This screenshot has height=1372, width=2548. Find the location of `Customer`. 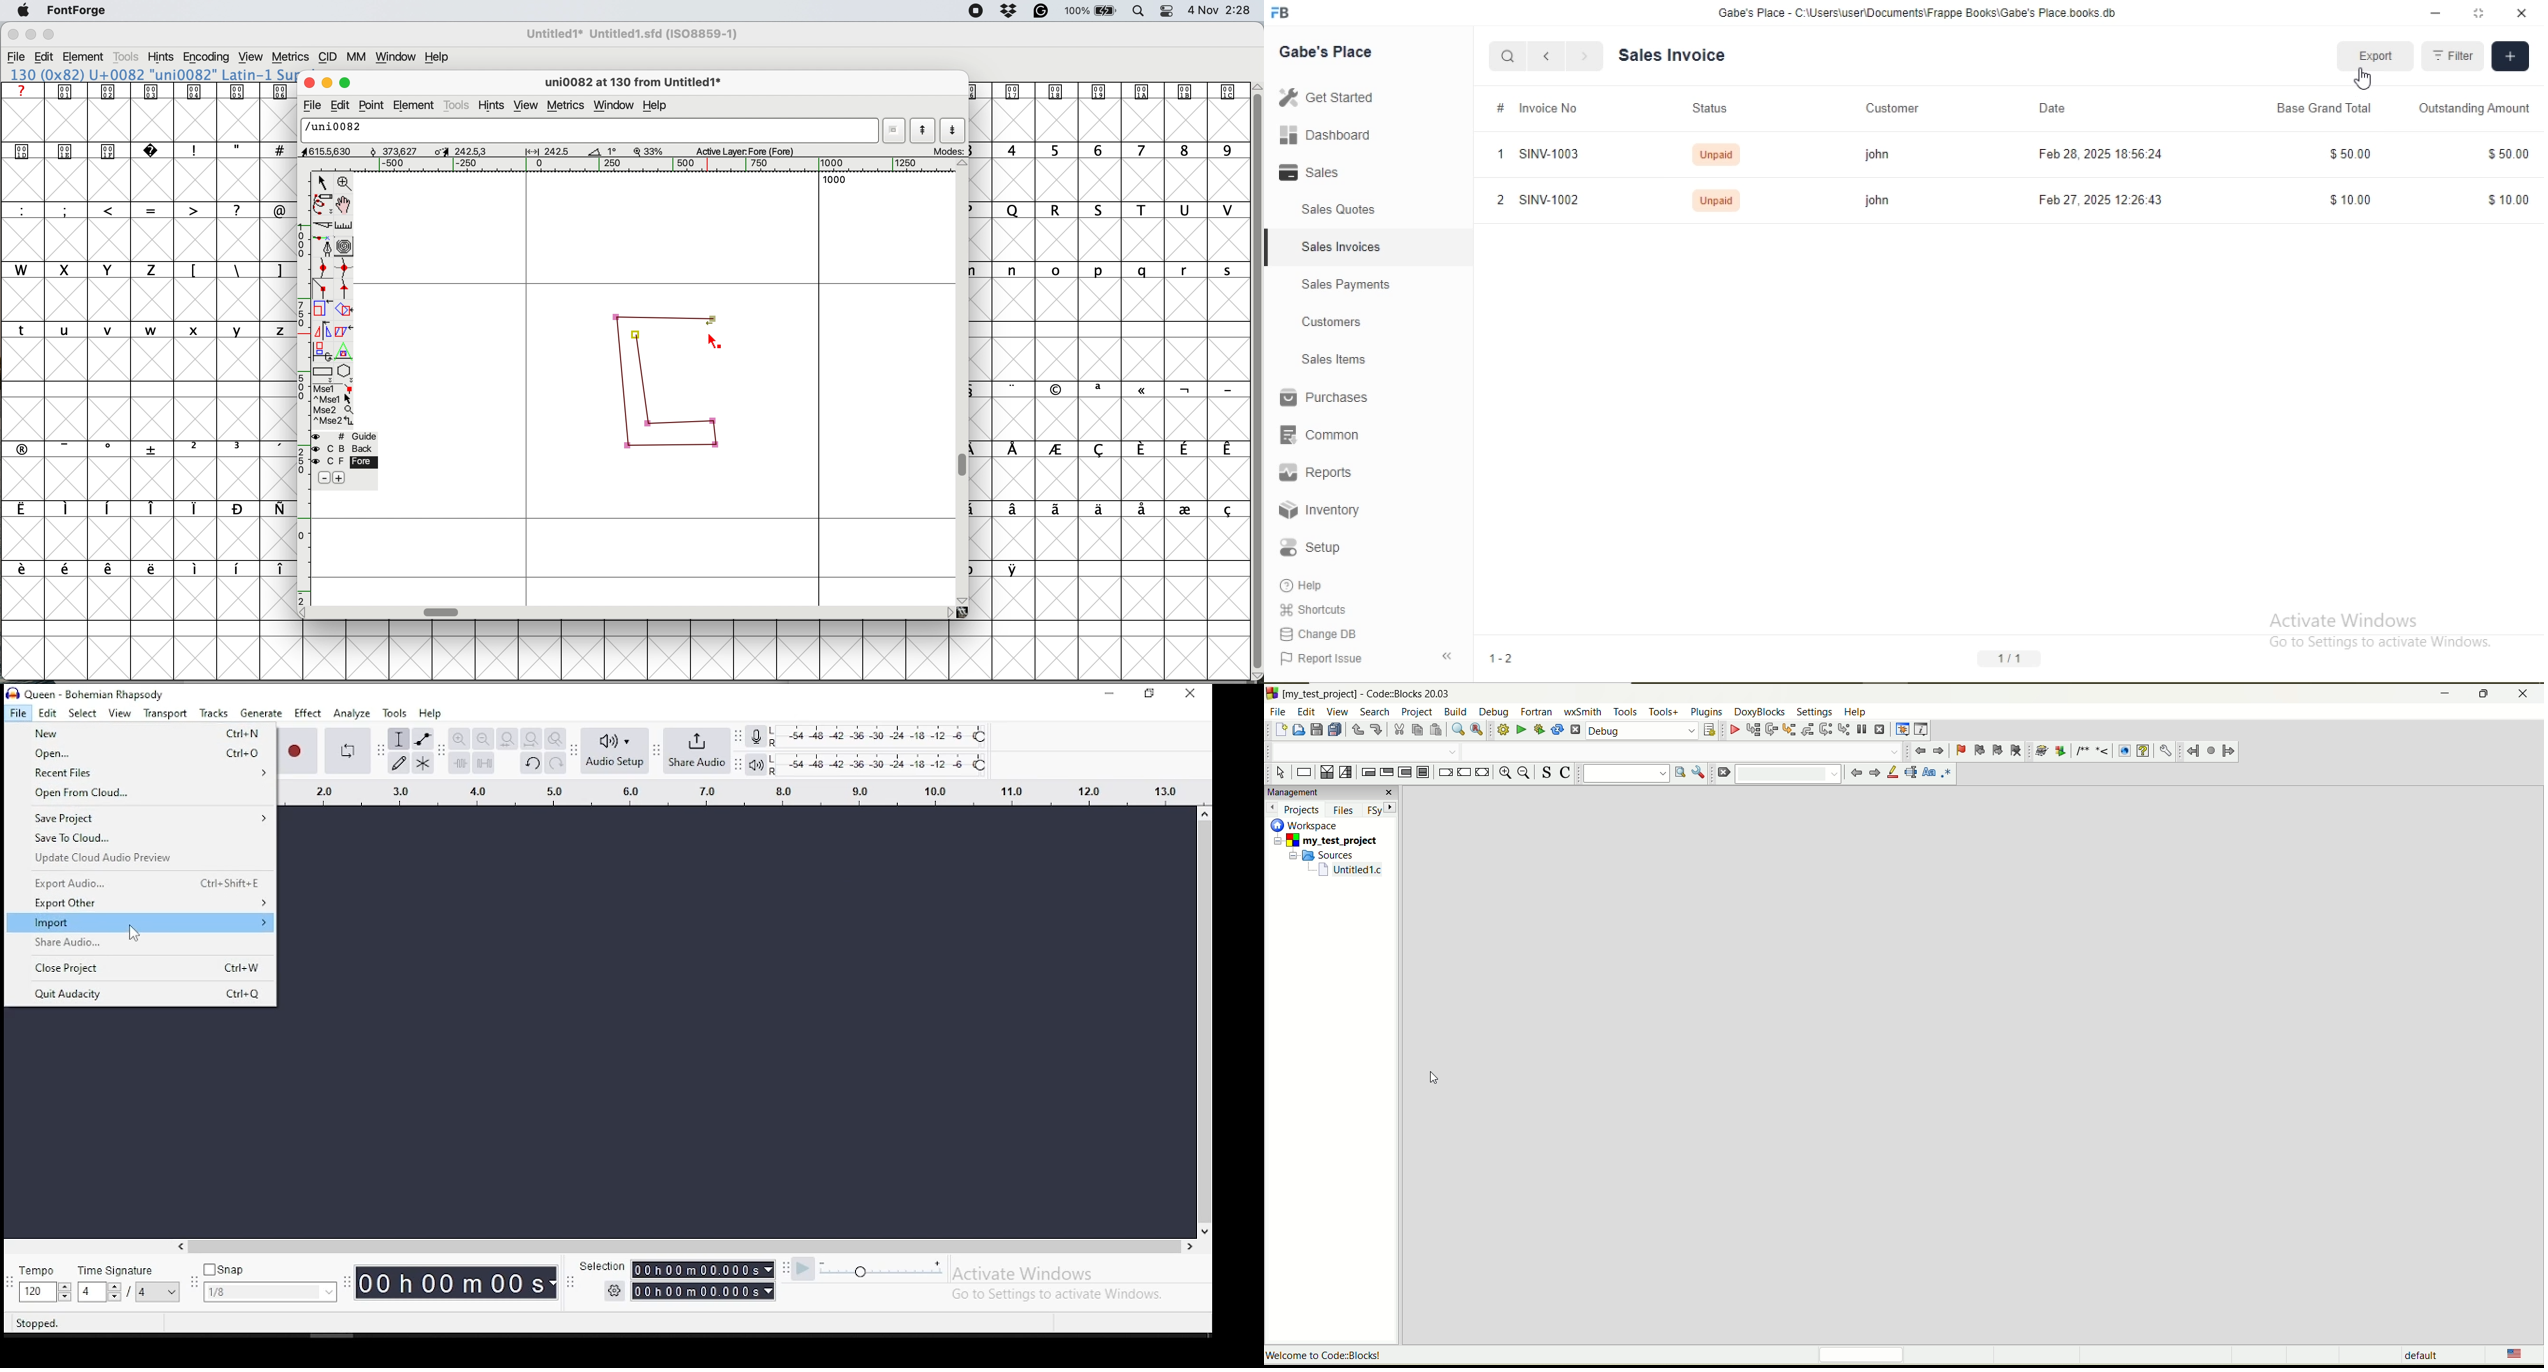

Customer is located at coordinates (1890, 108).